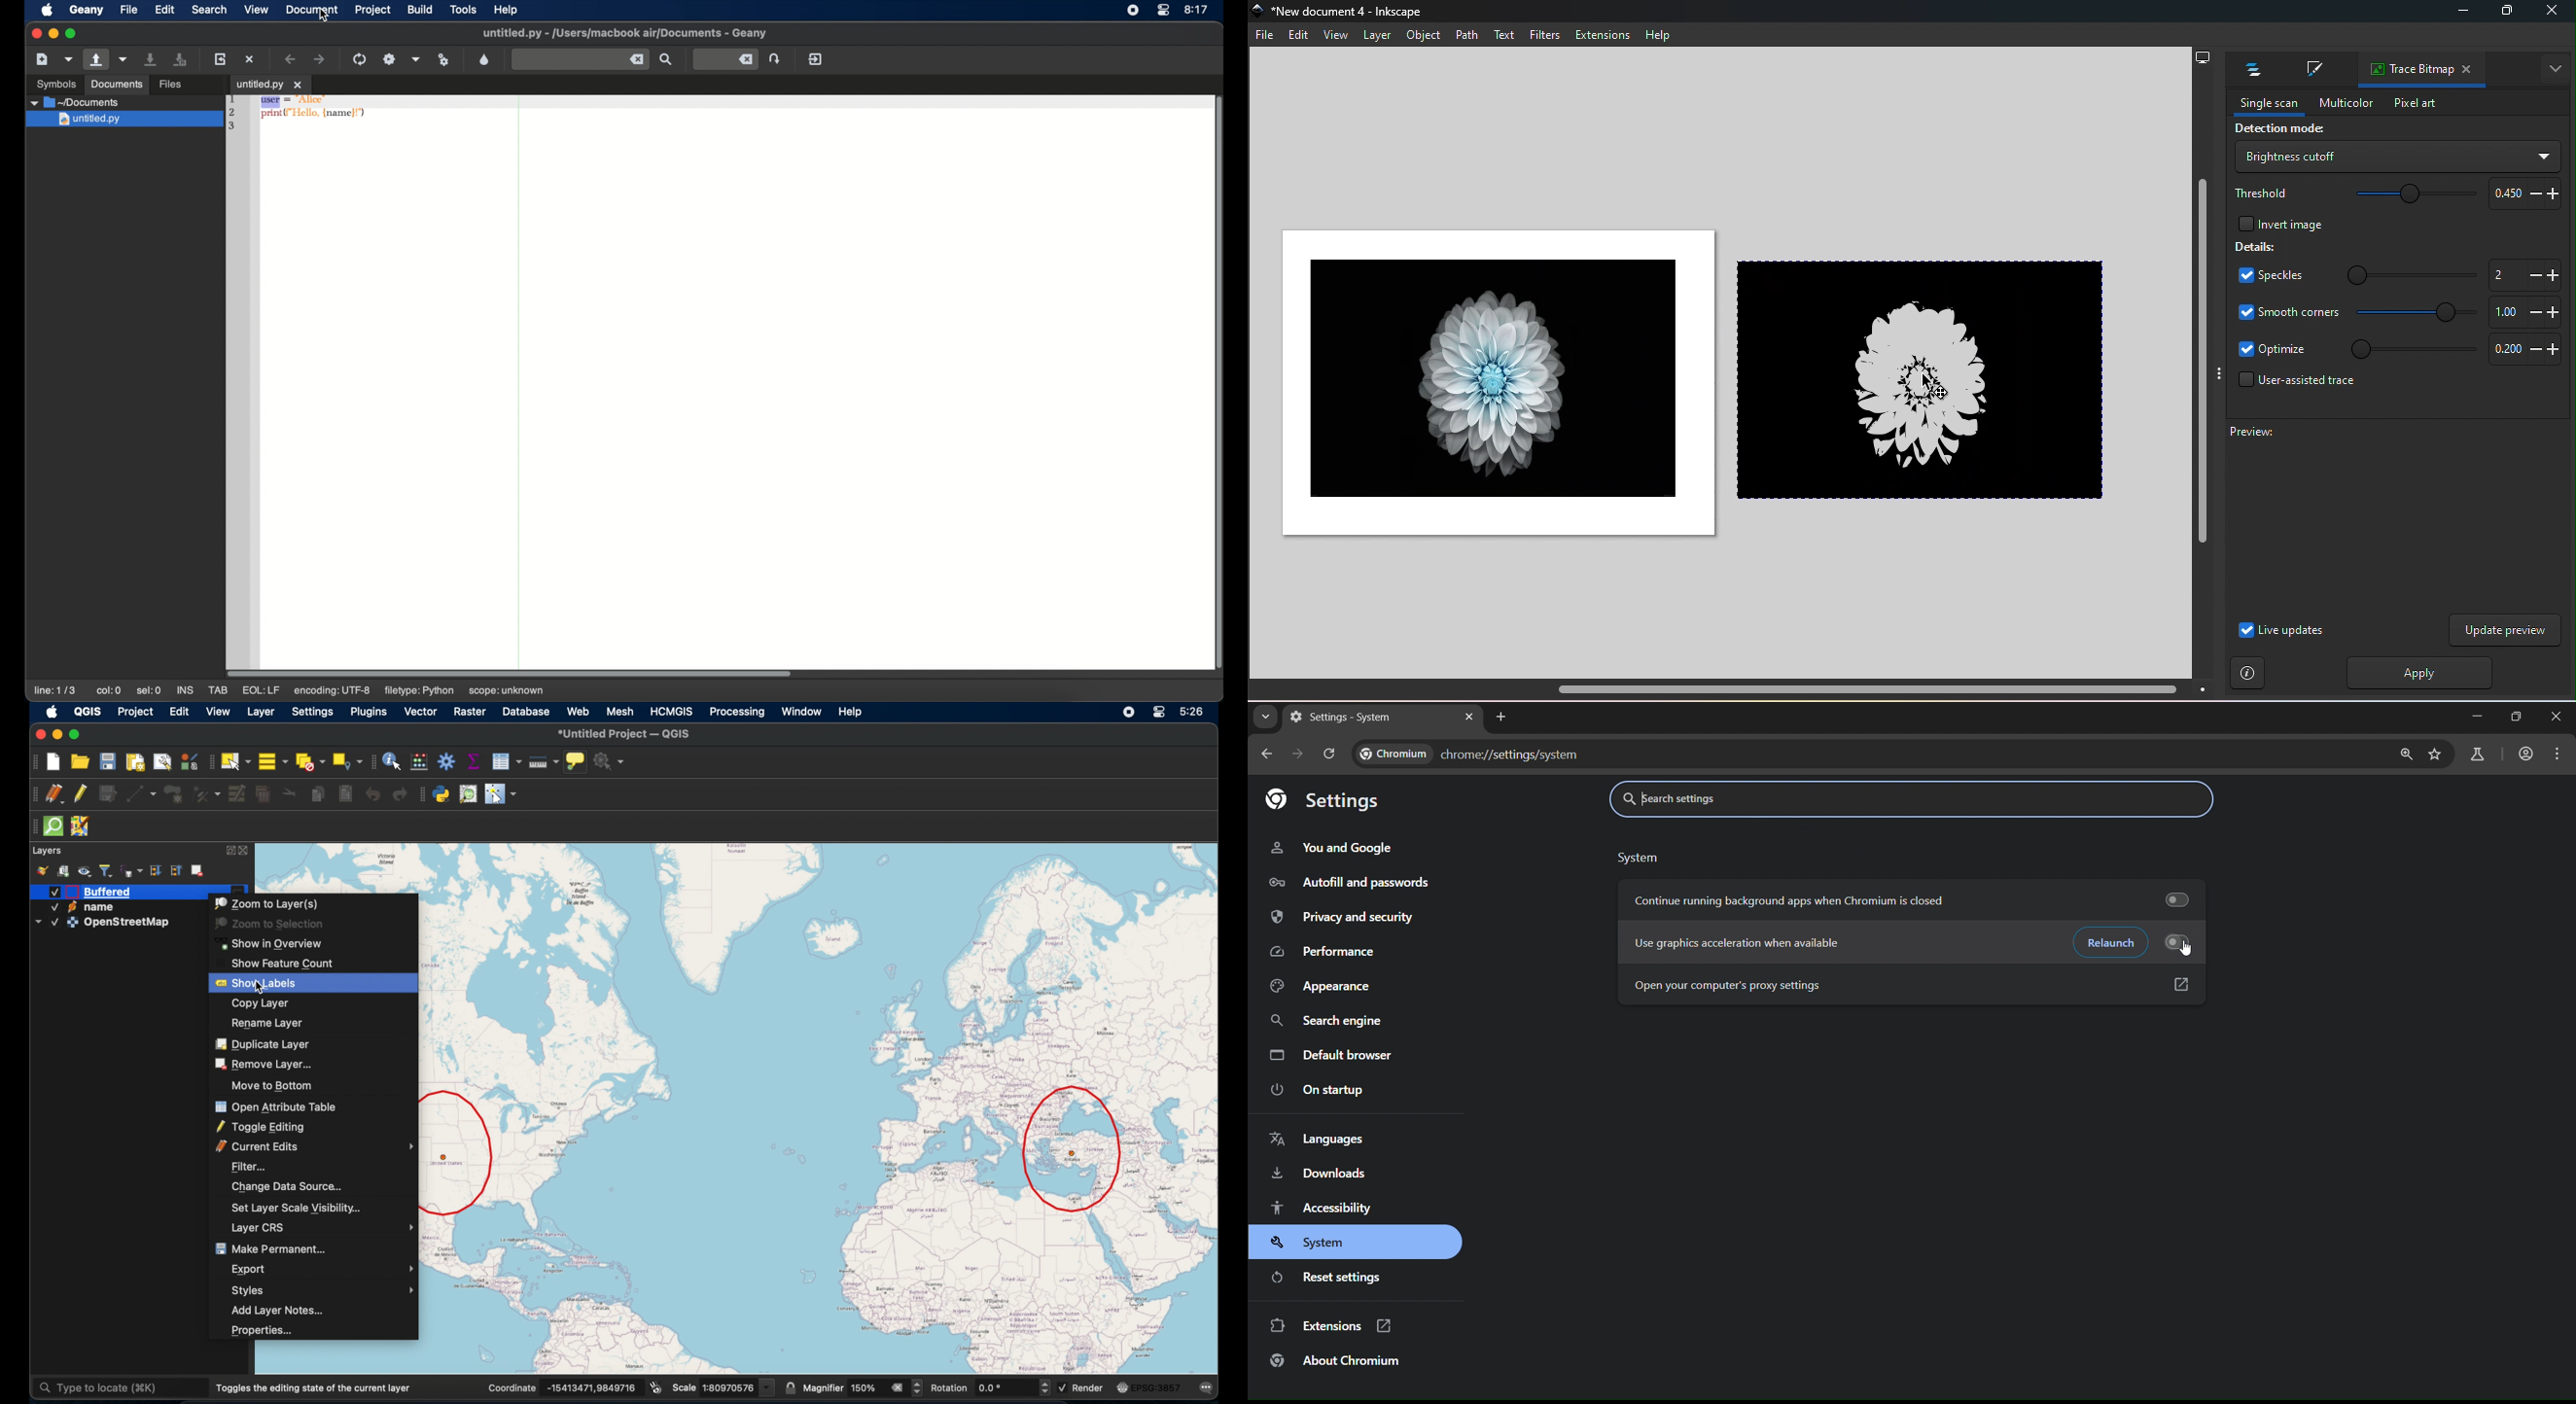 This screenshot has width=2576, height=1428. I want to click on new project, so click(52, 761).